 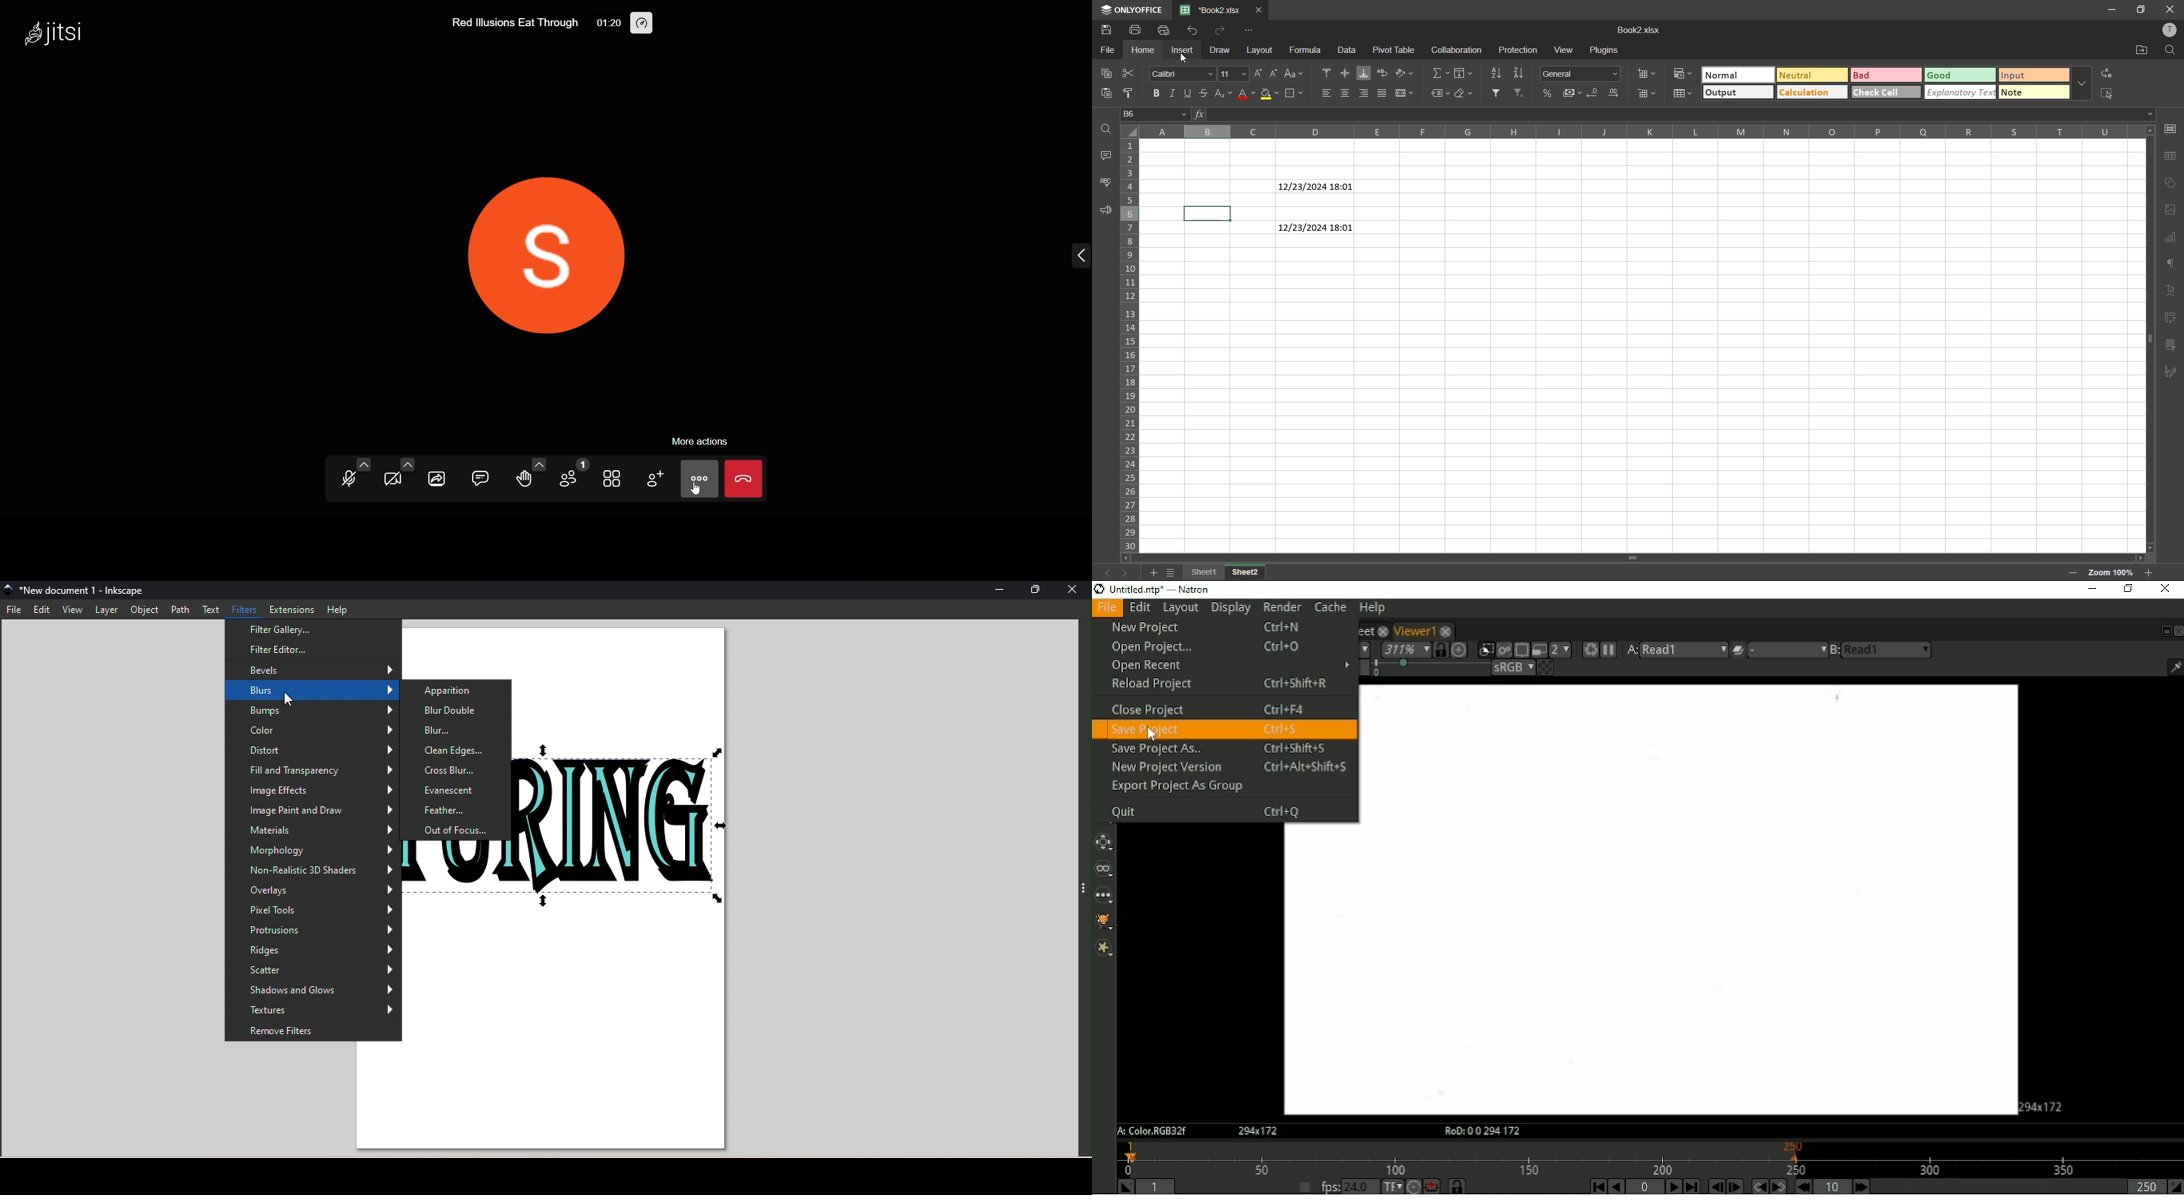 I want to click on Filters, so click(x=241, y=610).